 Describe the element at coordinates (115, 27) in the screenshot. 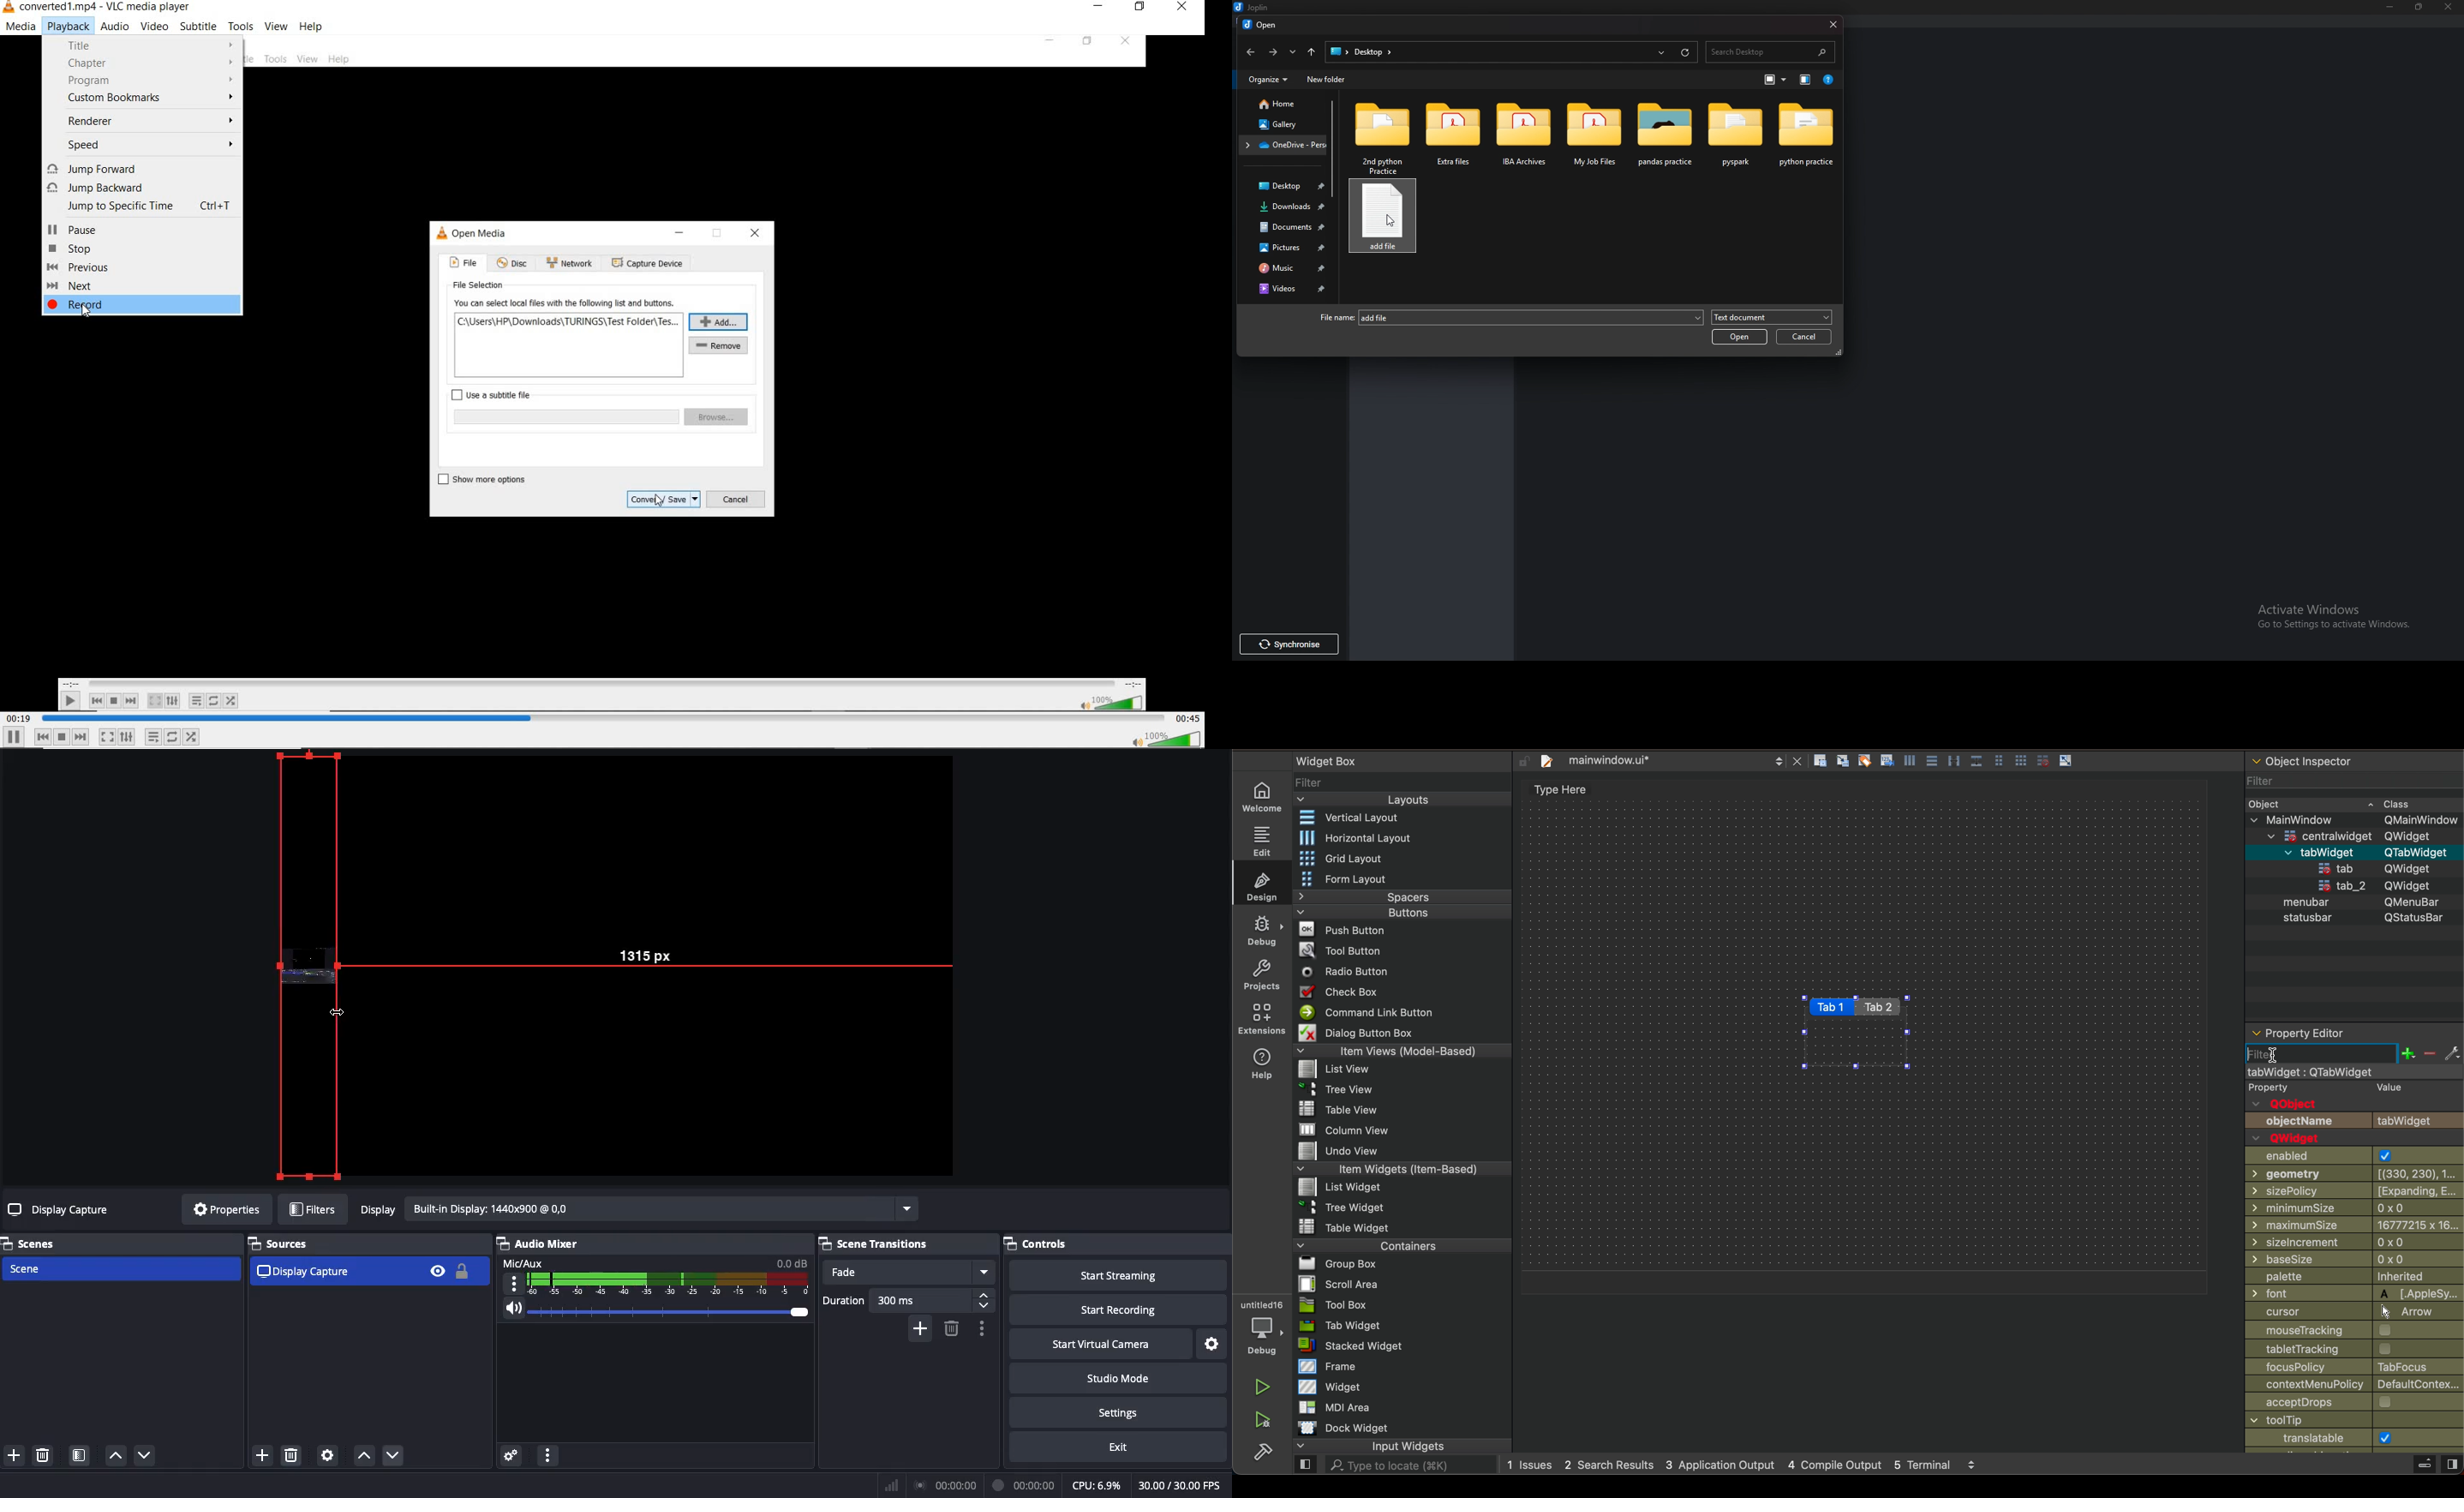

I see `audio` at that location.